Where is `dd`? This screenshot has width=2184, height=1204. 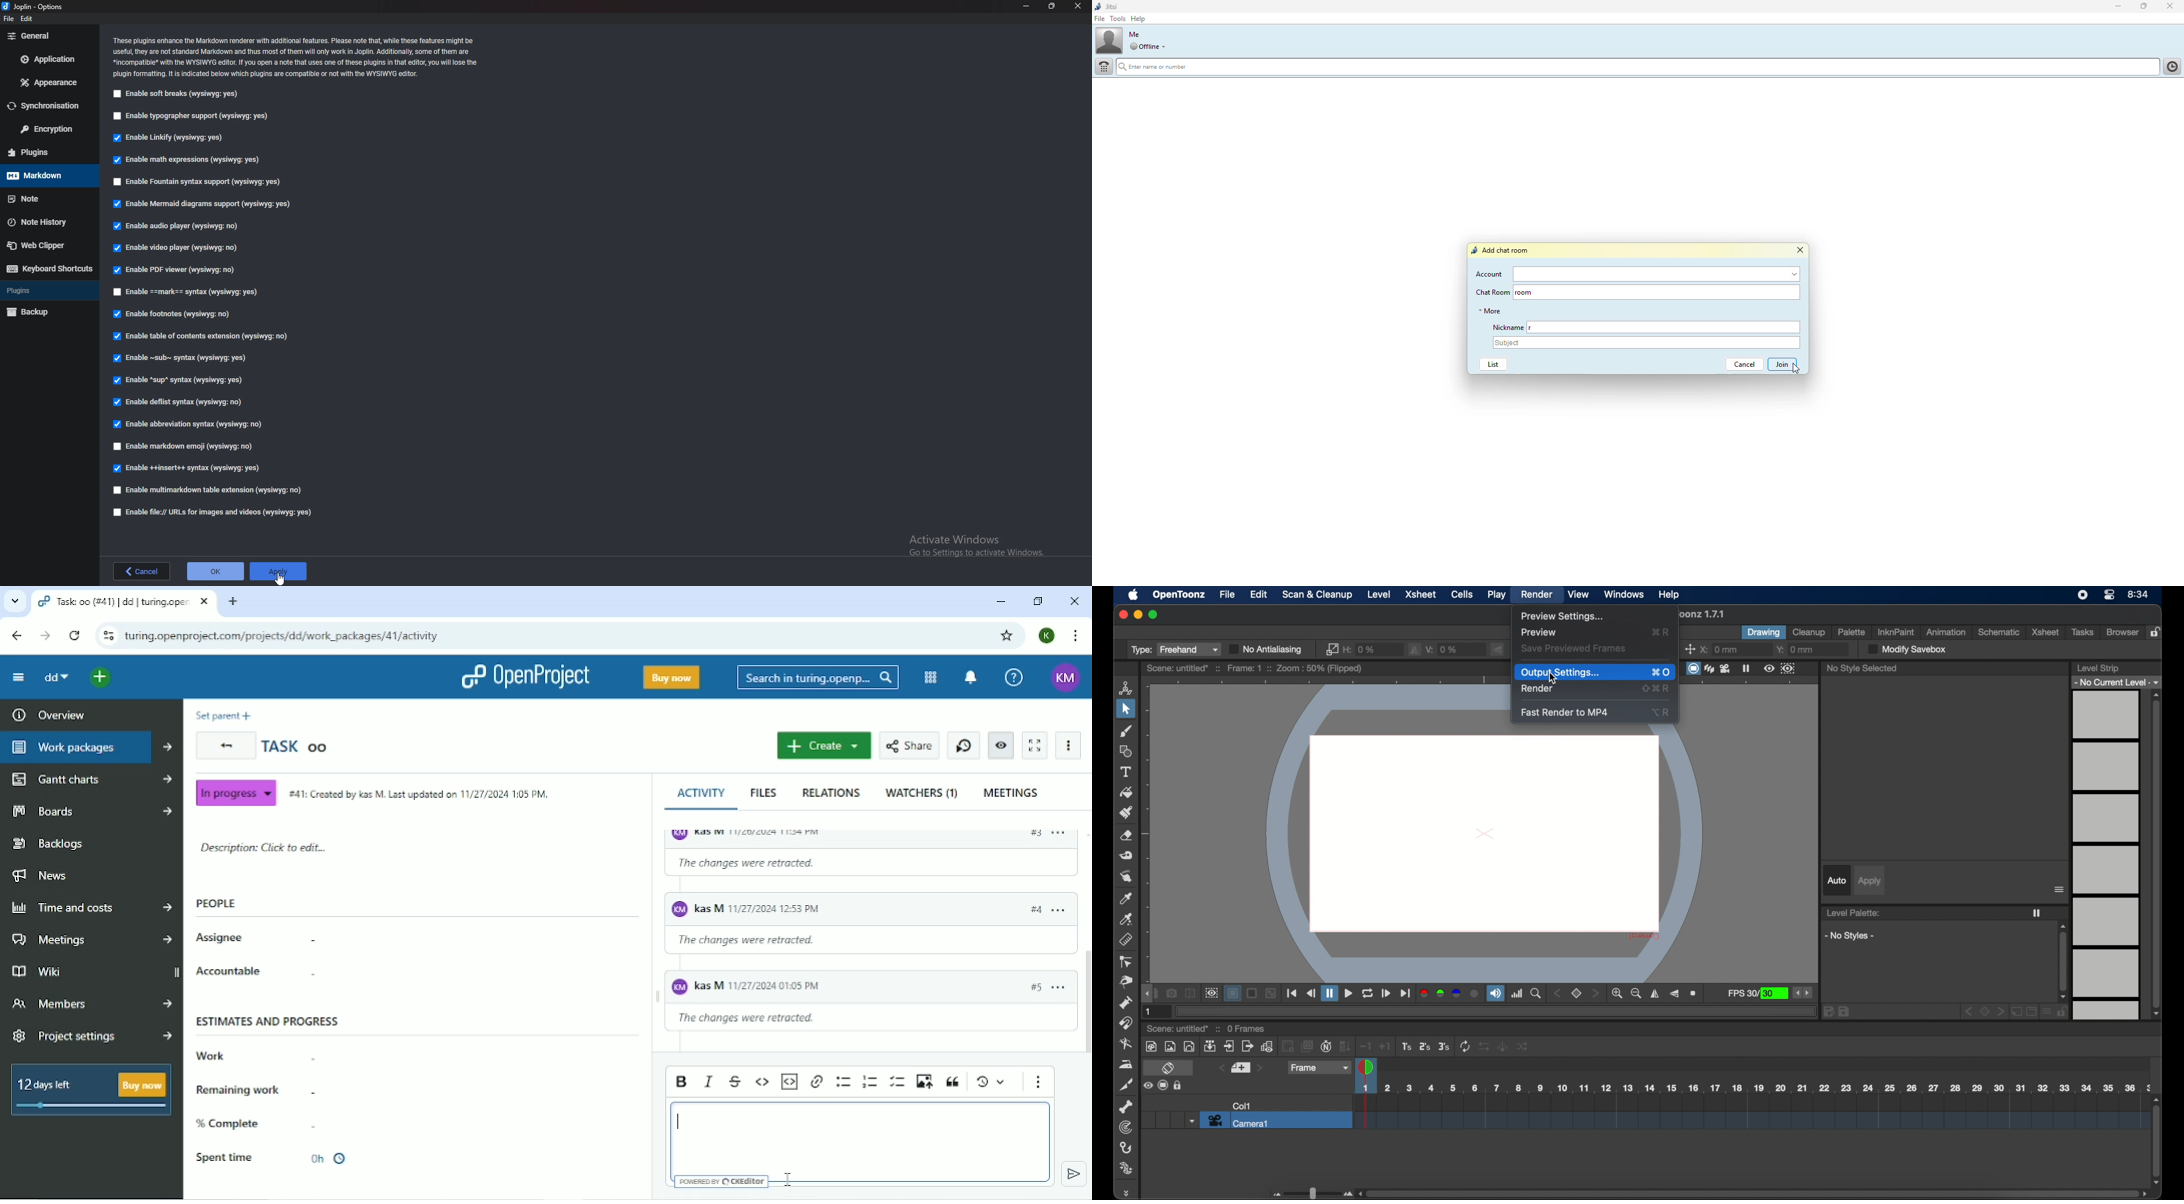 dd is located at coordinates (57, 679).